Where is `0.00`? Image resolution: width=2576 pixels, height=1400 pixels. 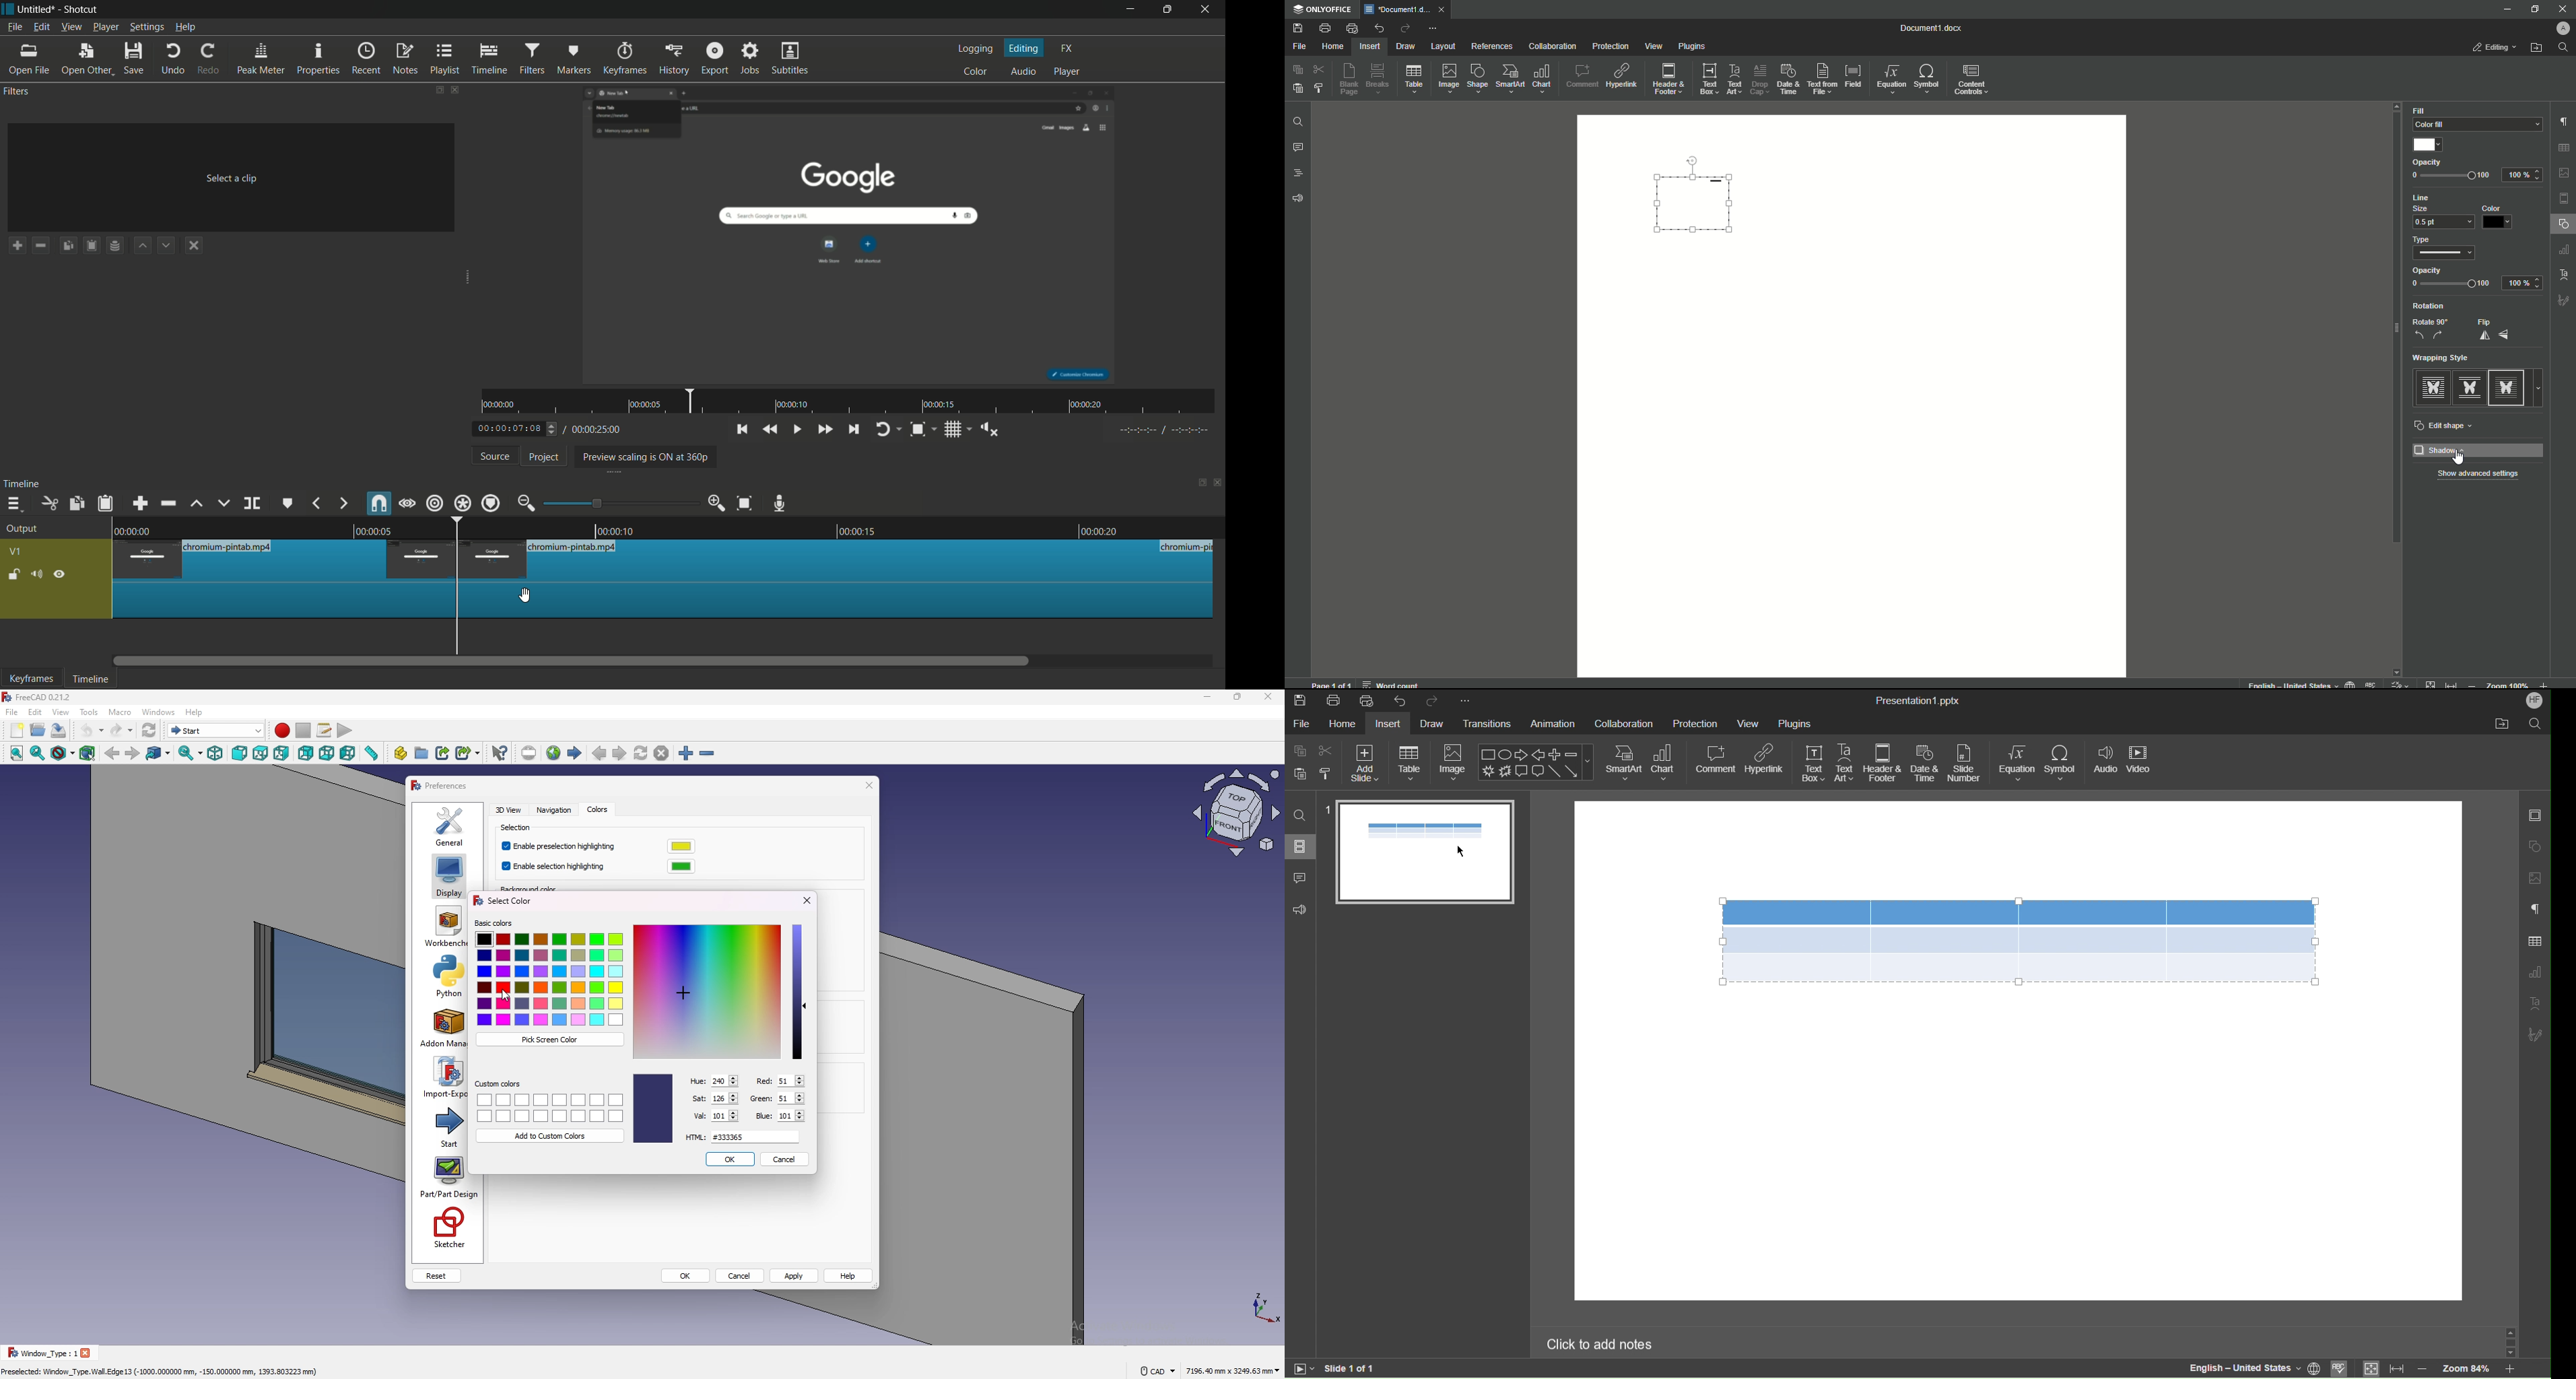 0.00 is located at coordinates (137, 529).